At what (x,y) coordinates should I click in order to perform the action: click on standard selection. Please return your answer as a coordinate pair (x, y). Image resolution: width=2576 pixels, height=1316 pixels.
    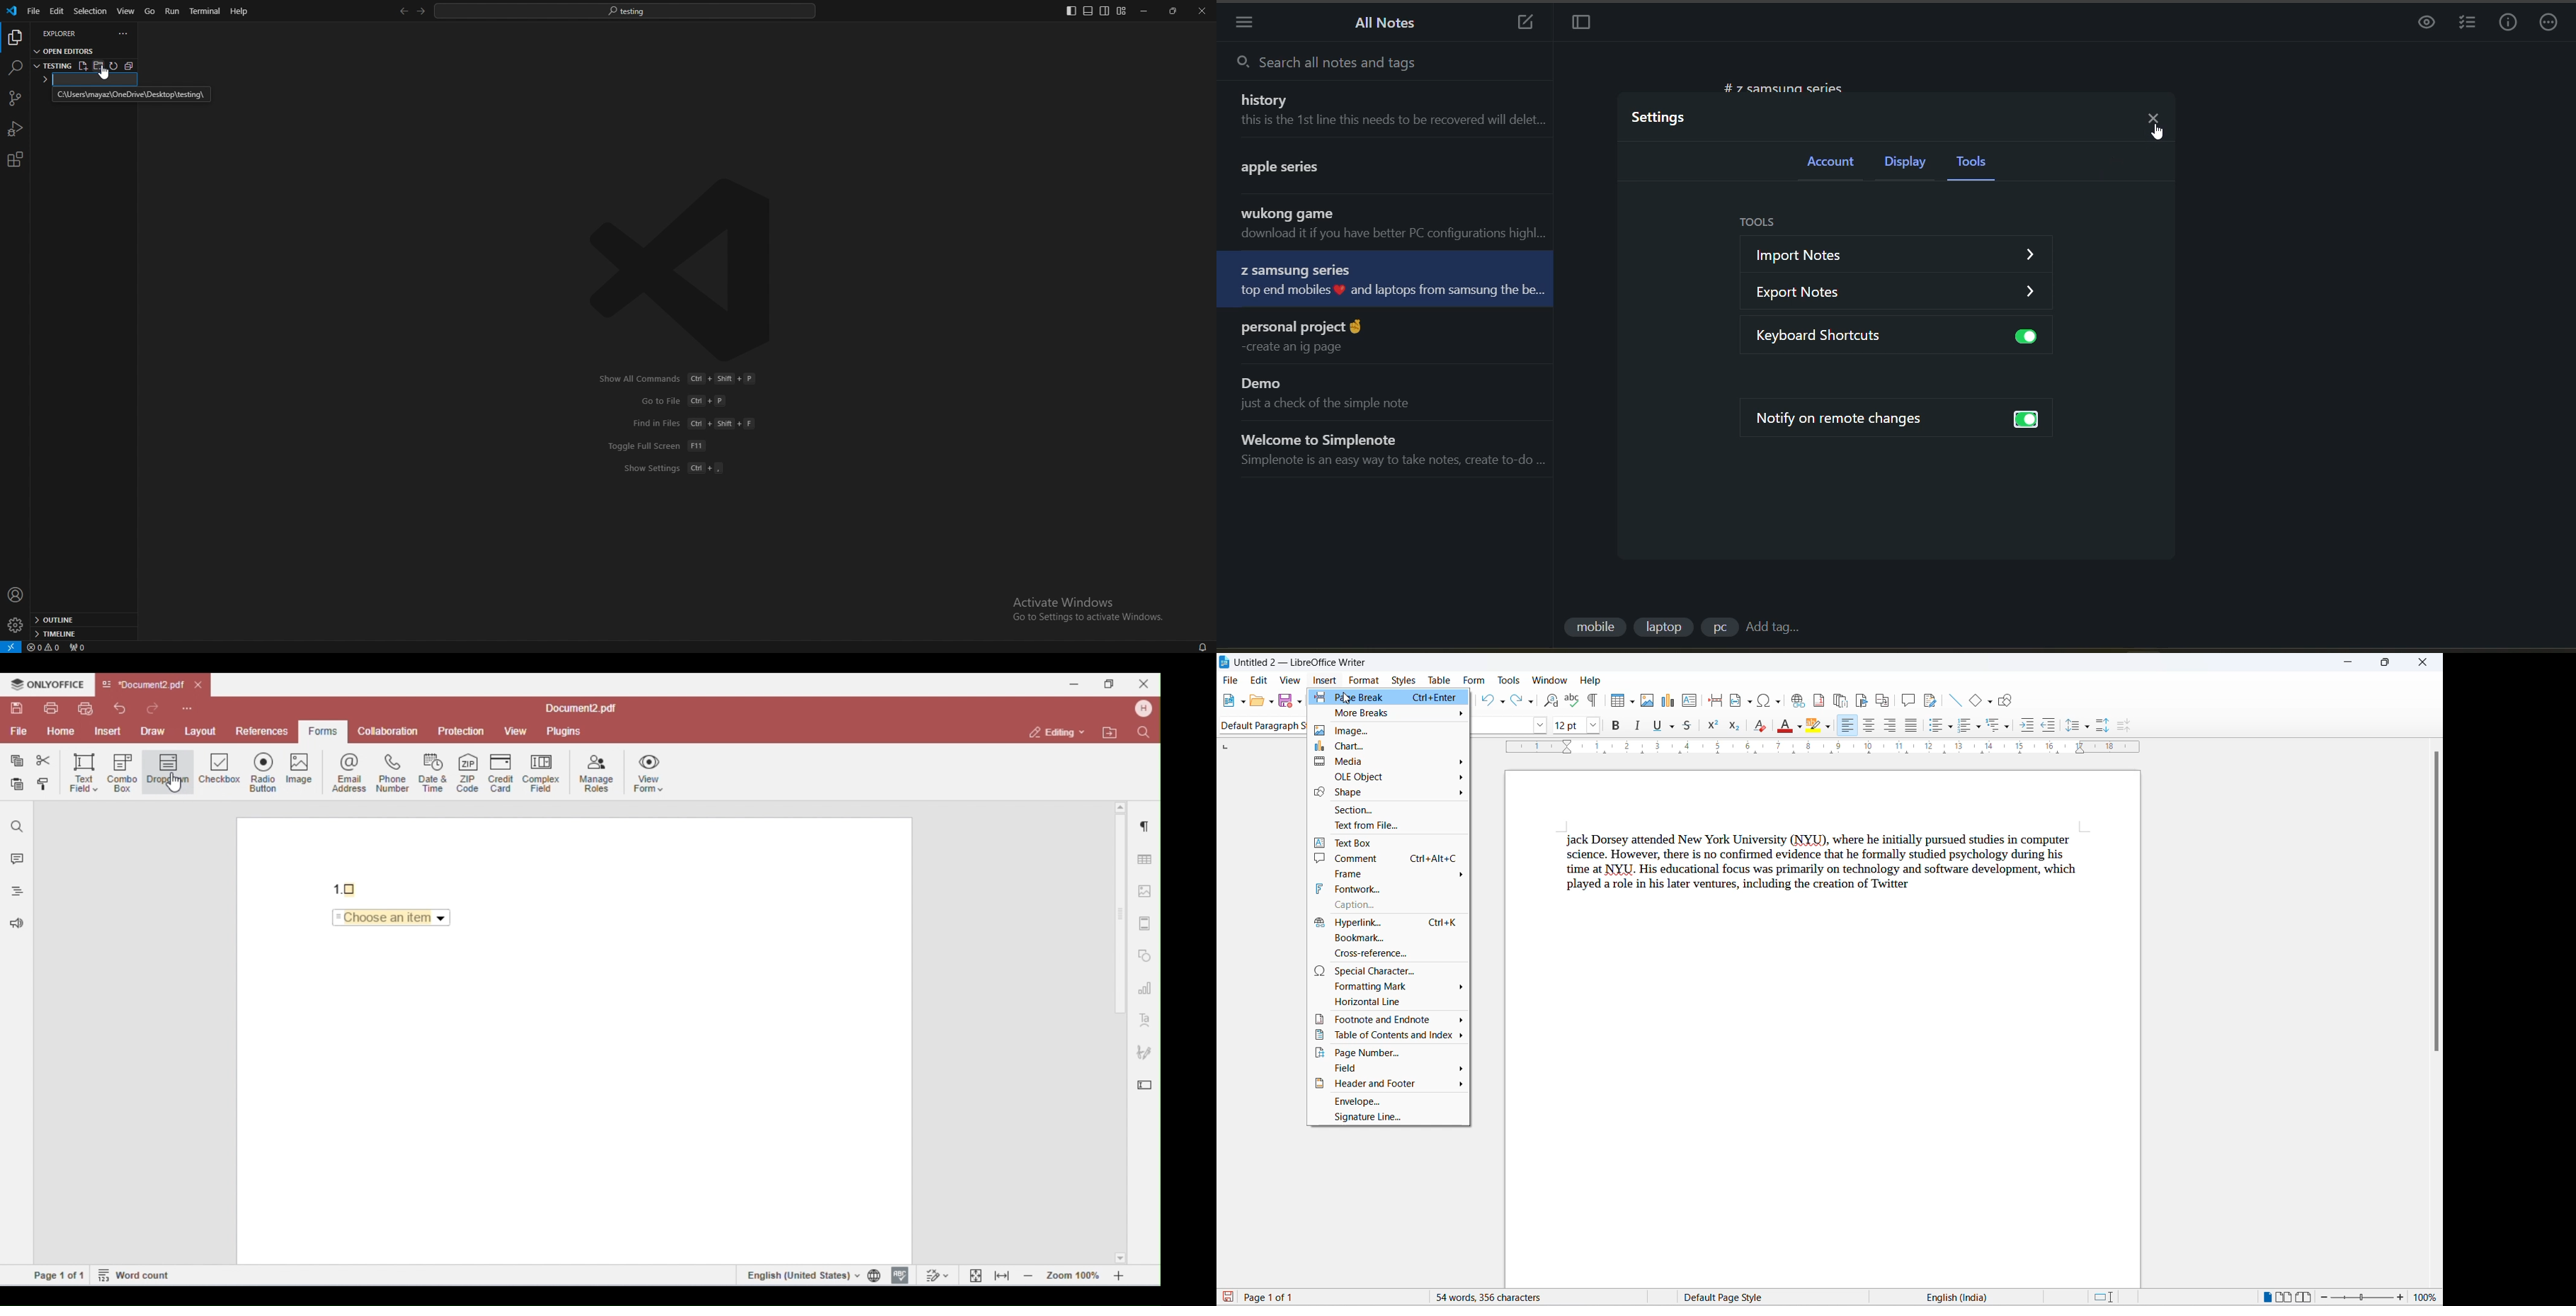
    Looking at the image, I should click on (2104, 1297).